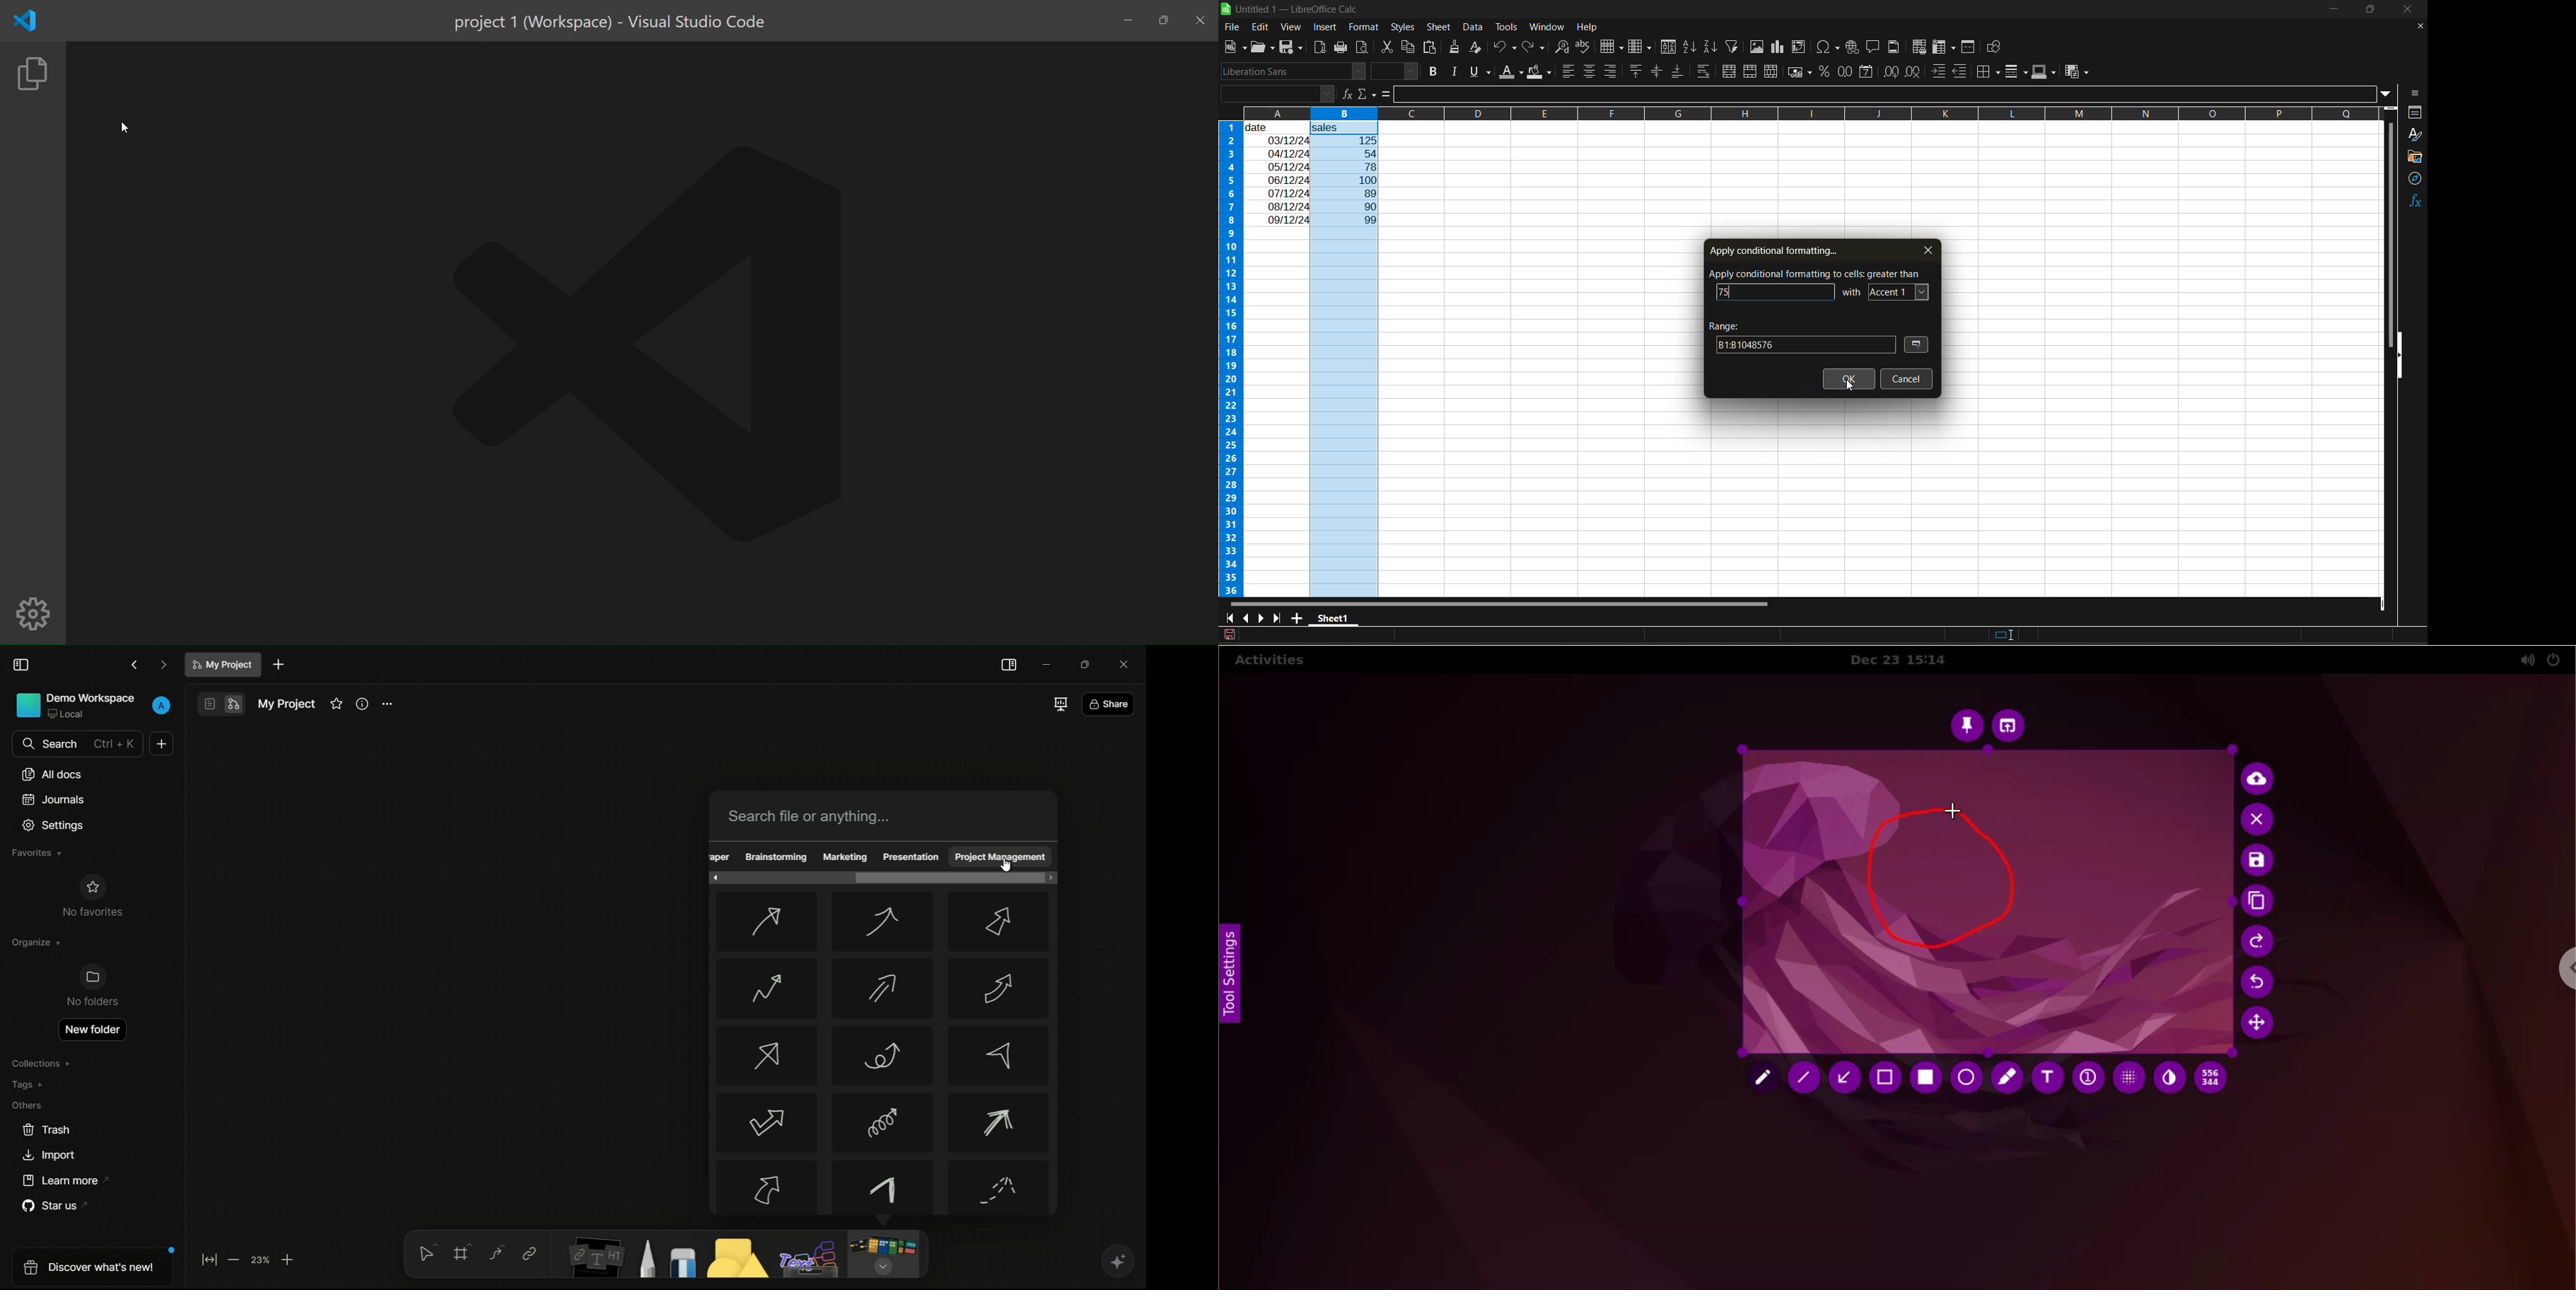 The height and width of the screenshot is (1316, 2576). Describe the element at coordinates (1127, 664) in the screenshot. I see `close app` at that location.